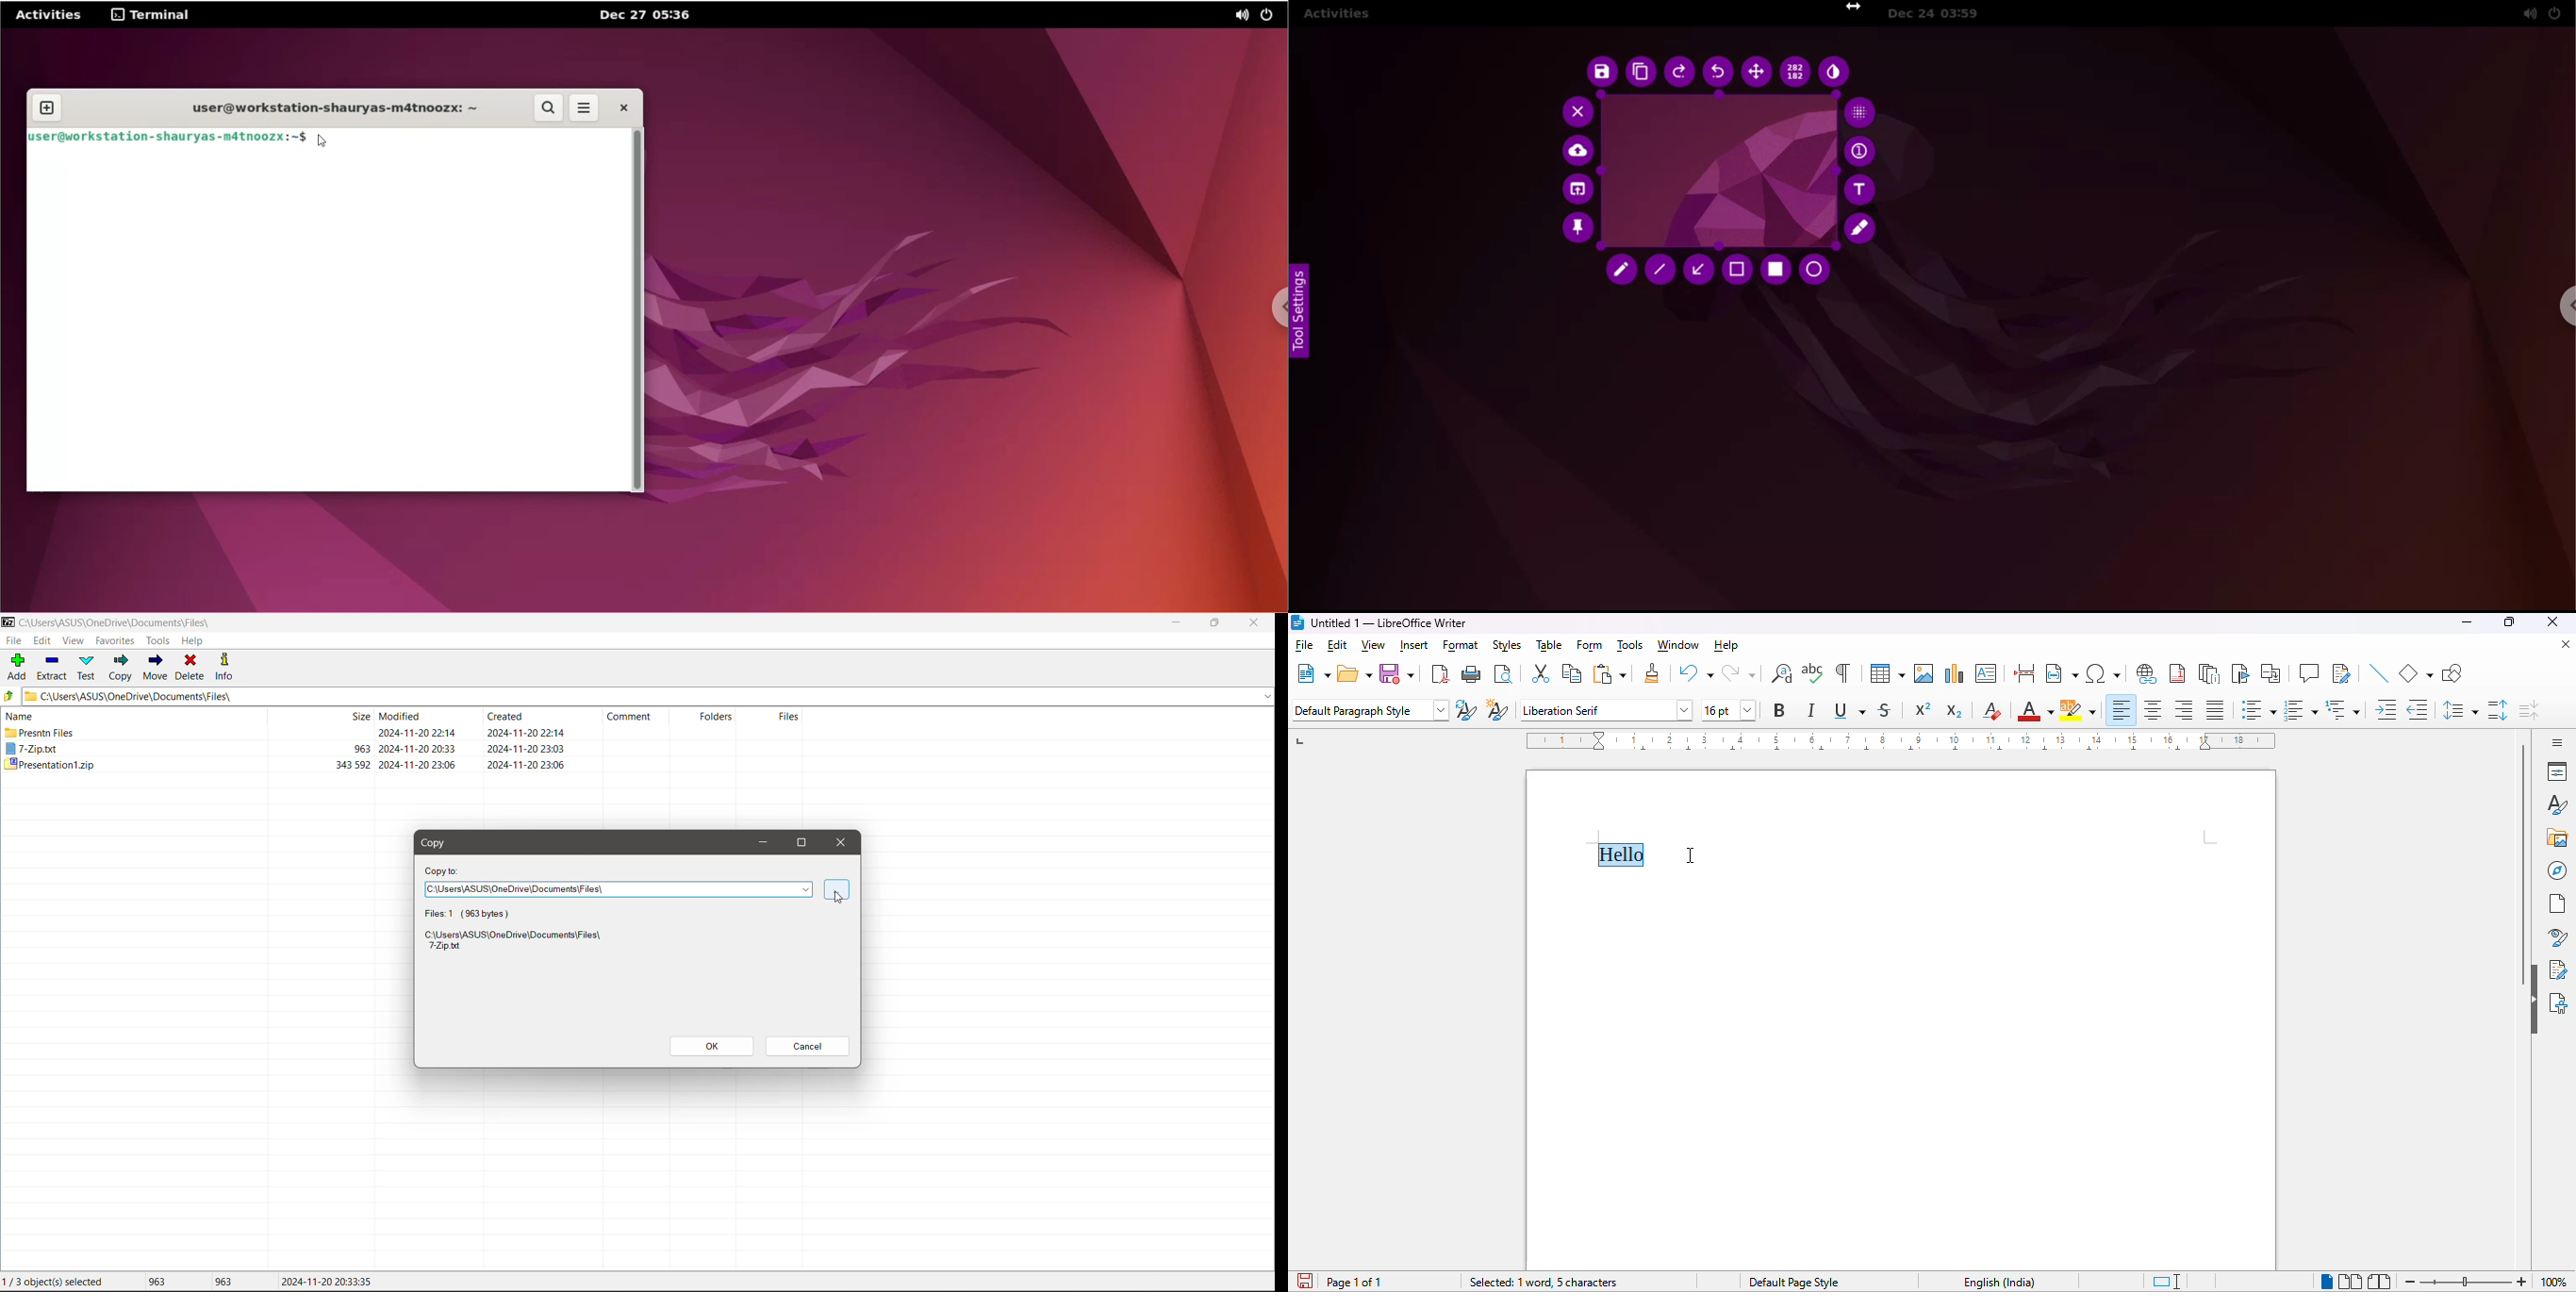  Describe the element at coordinates (1792, 72) in the screenshot. I see `x and y coordinates` at that location.